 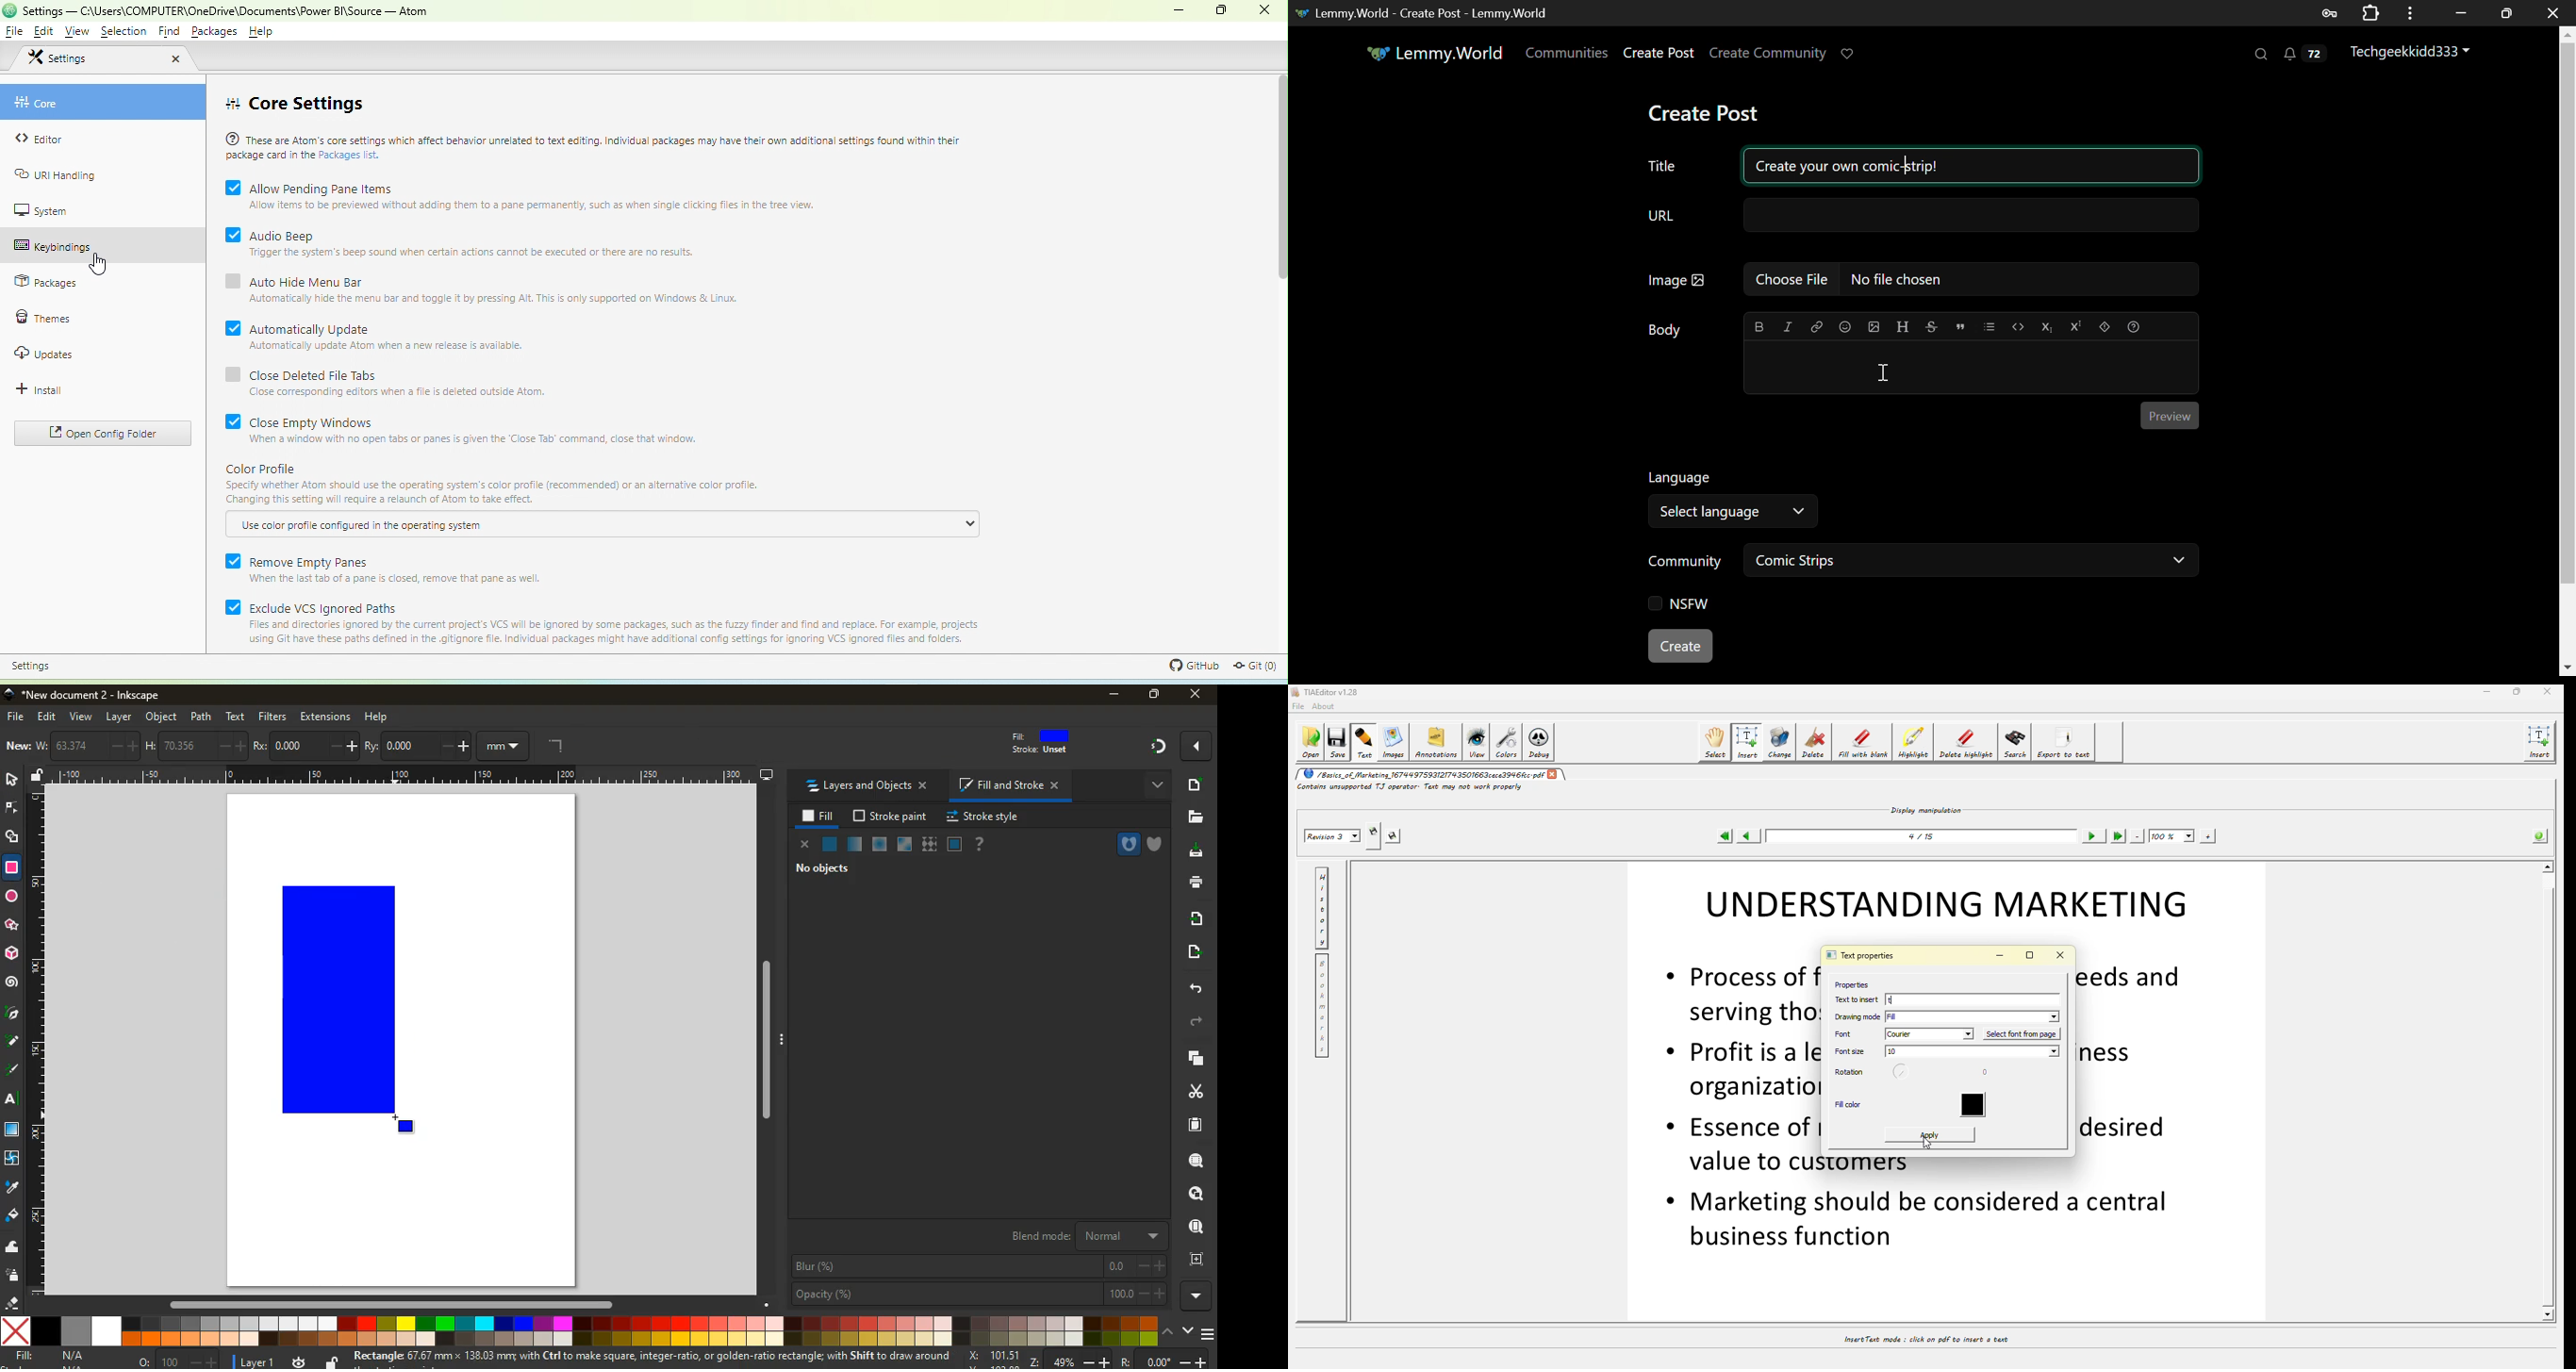 What do you see at coordinates (198, 746) in the screenshot?
I see `h` at bounding box center [198, 746].